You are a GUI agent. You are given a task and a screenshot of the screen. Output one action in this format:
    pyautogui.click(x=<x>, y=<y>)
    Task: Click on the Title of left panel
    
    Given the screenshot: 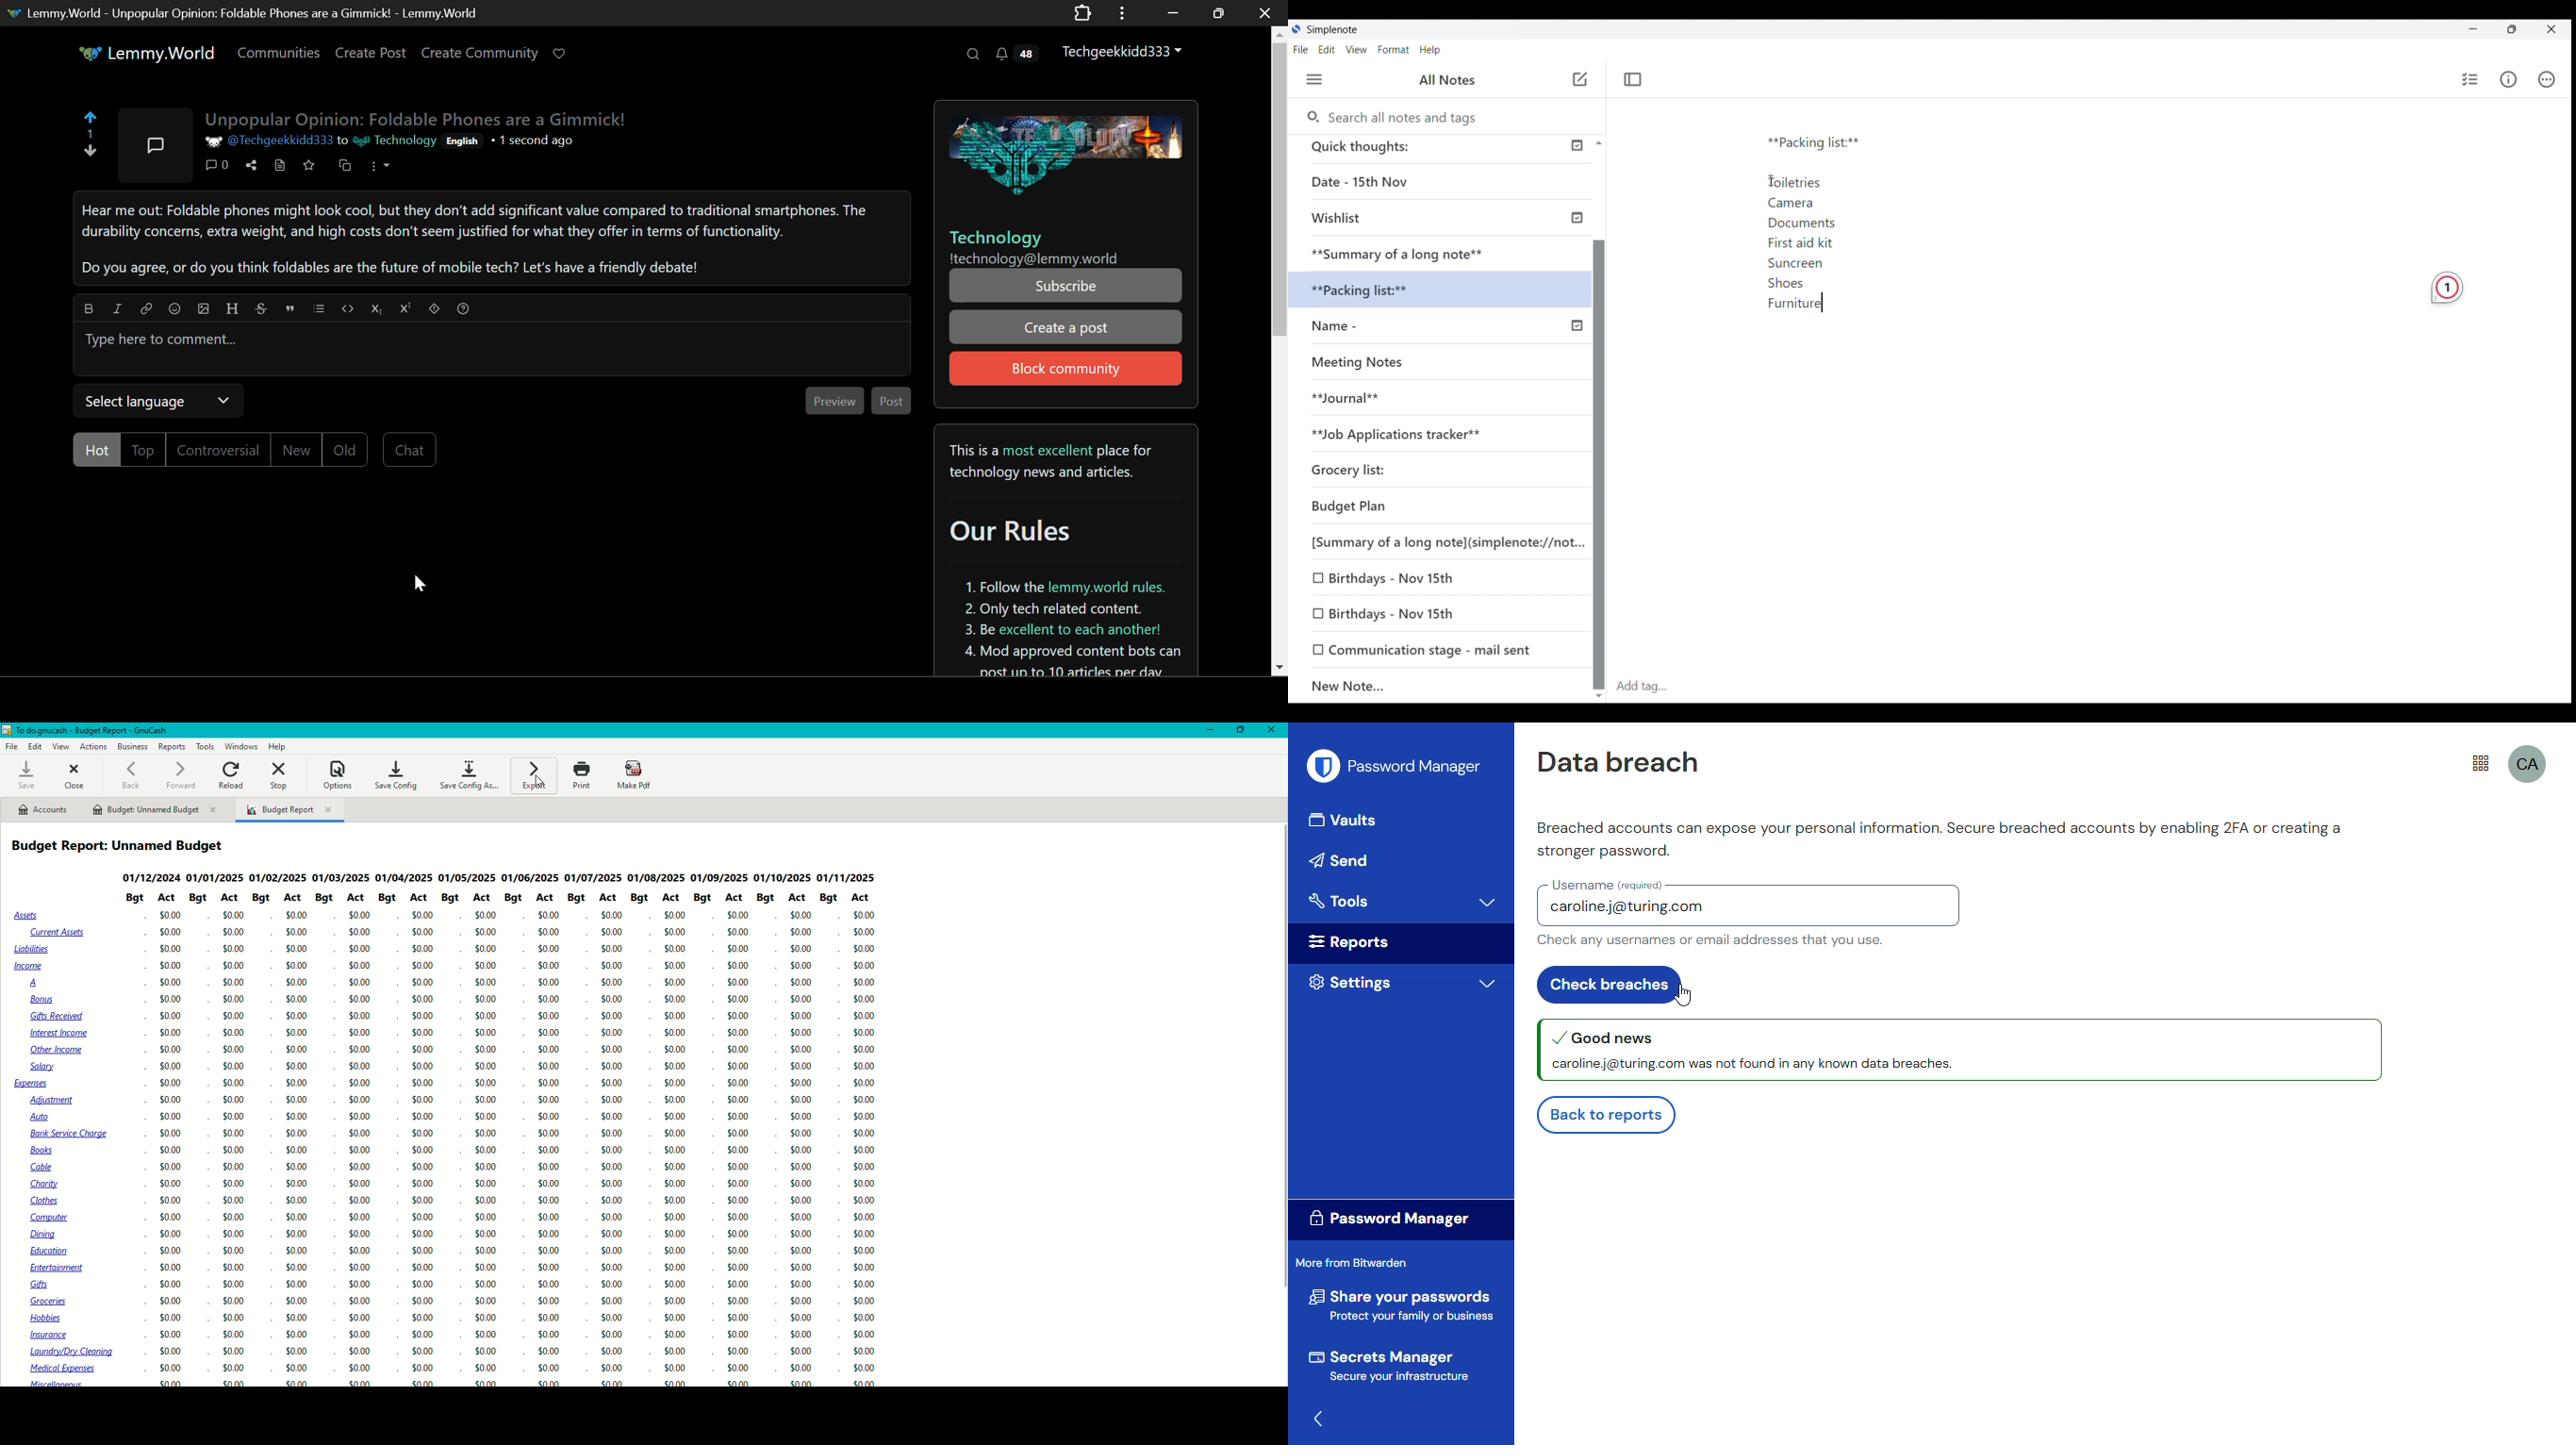 What is the action you would take?
    pyautogui.click(x=1449, y=79)
    